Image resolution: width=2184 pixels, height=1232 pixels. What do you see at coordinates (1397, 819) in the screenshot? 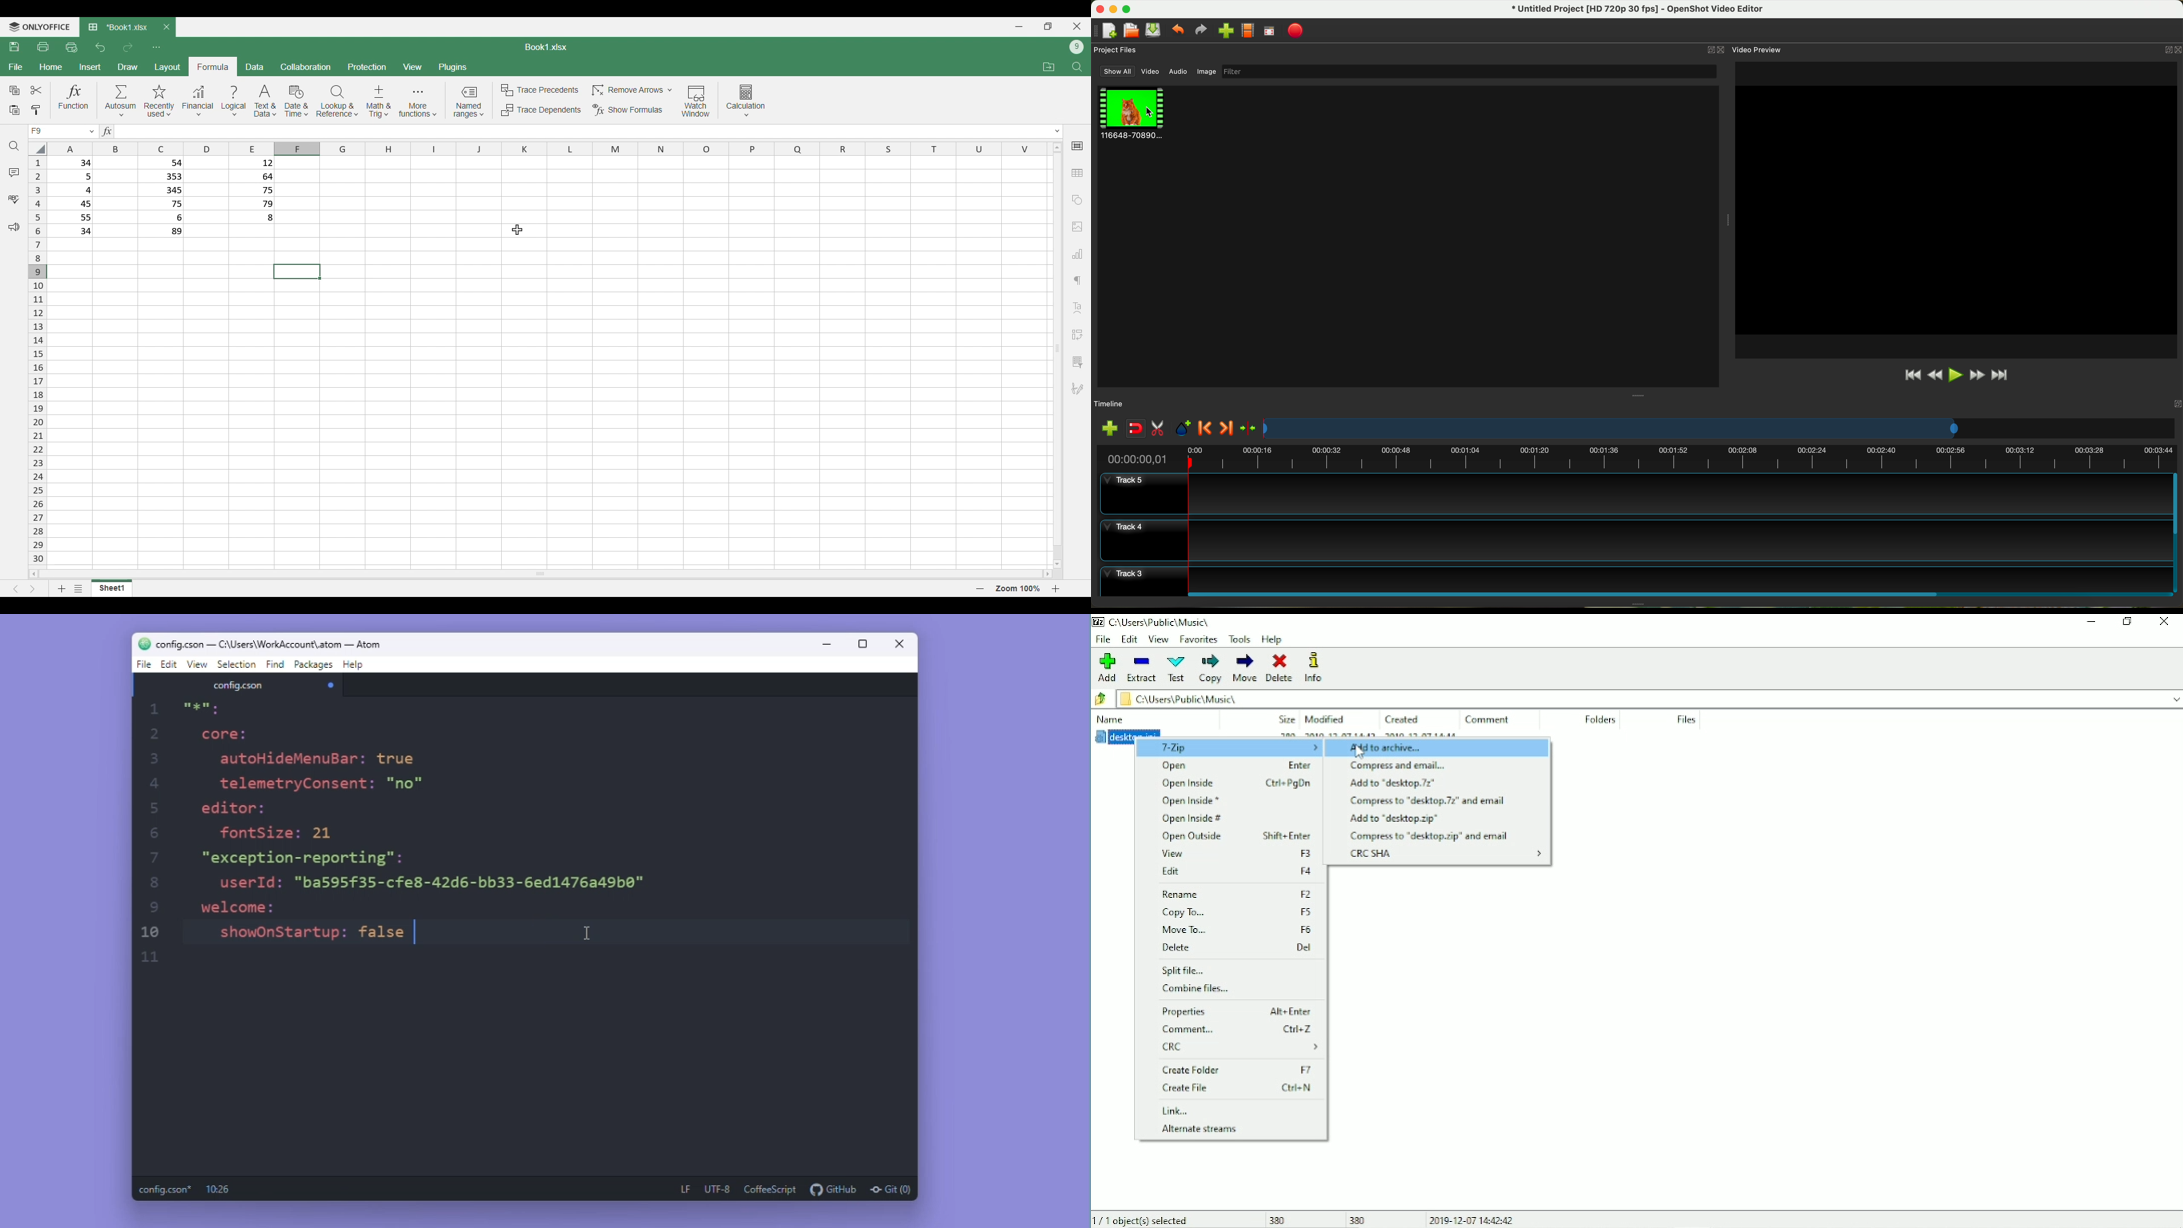
I see `Add to "desktop.zip"` at bounding box center [1397, 819].